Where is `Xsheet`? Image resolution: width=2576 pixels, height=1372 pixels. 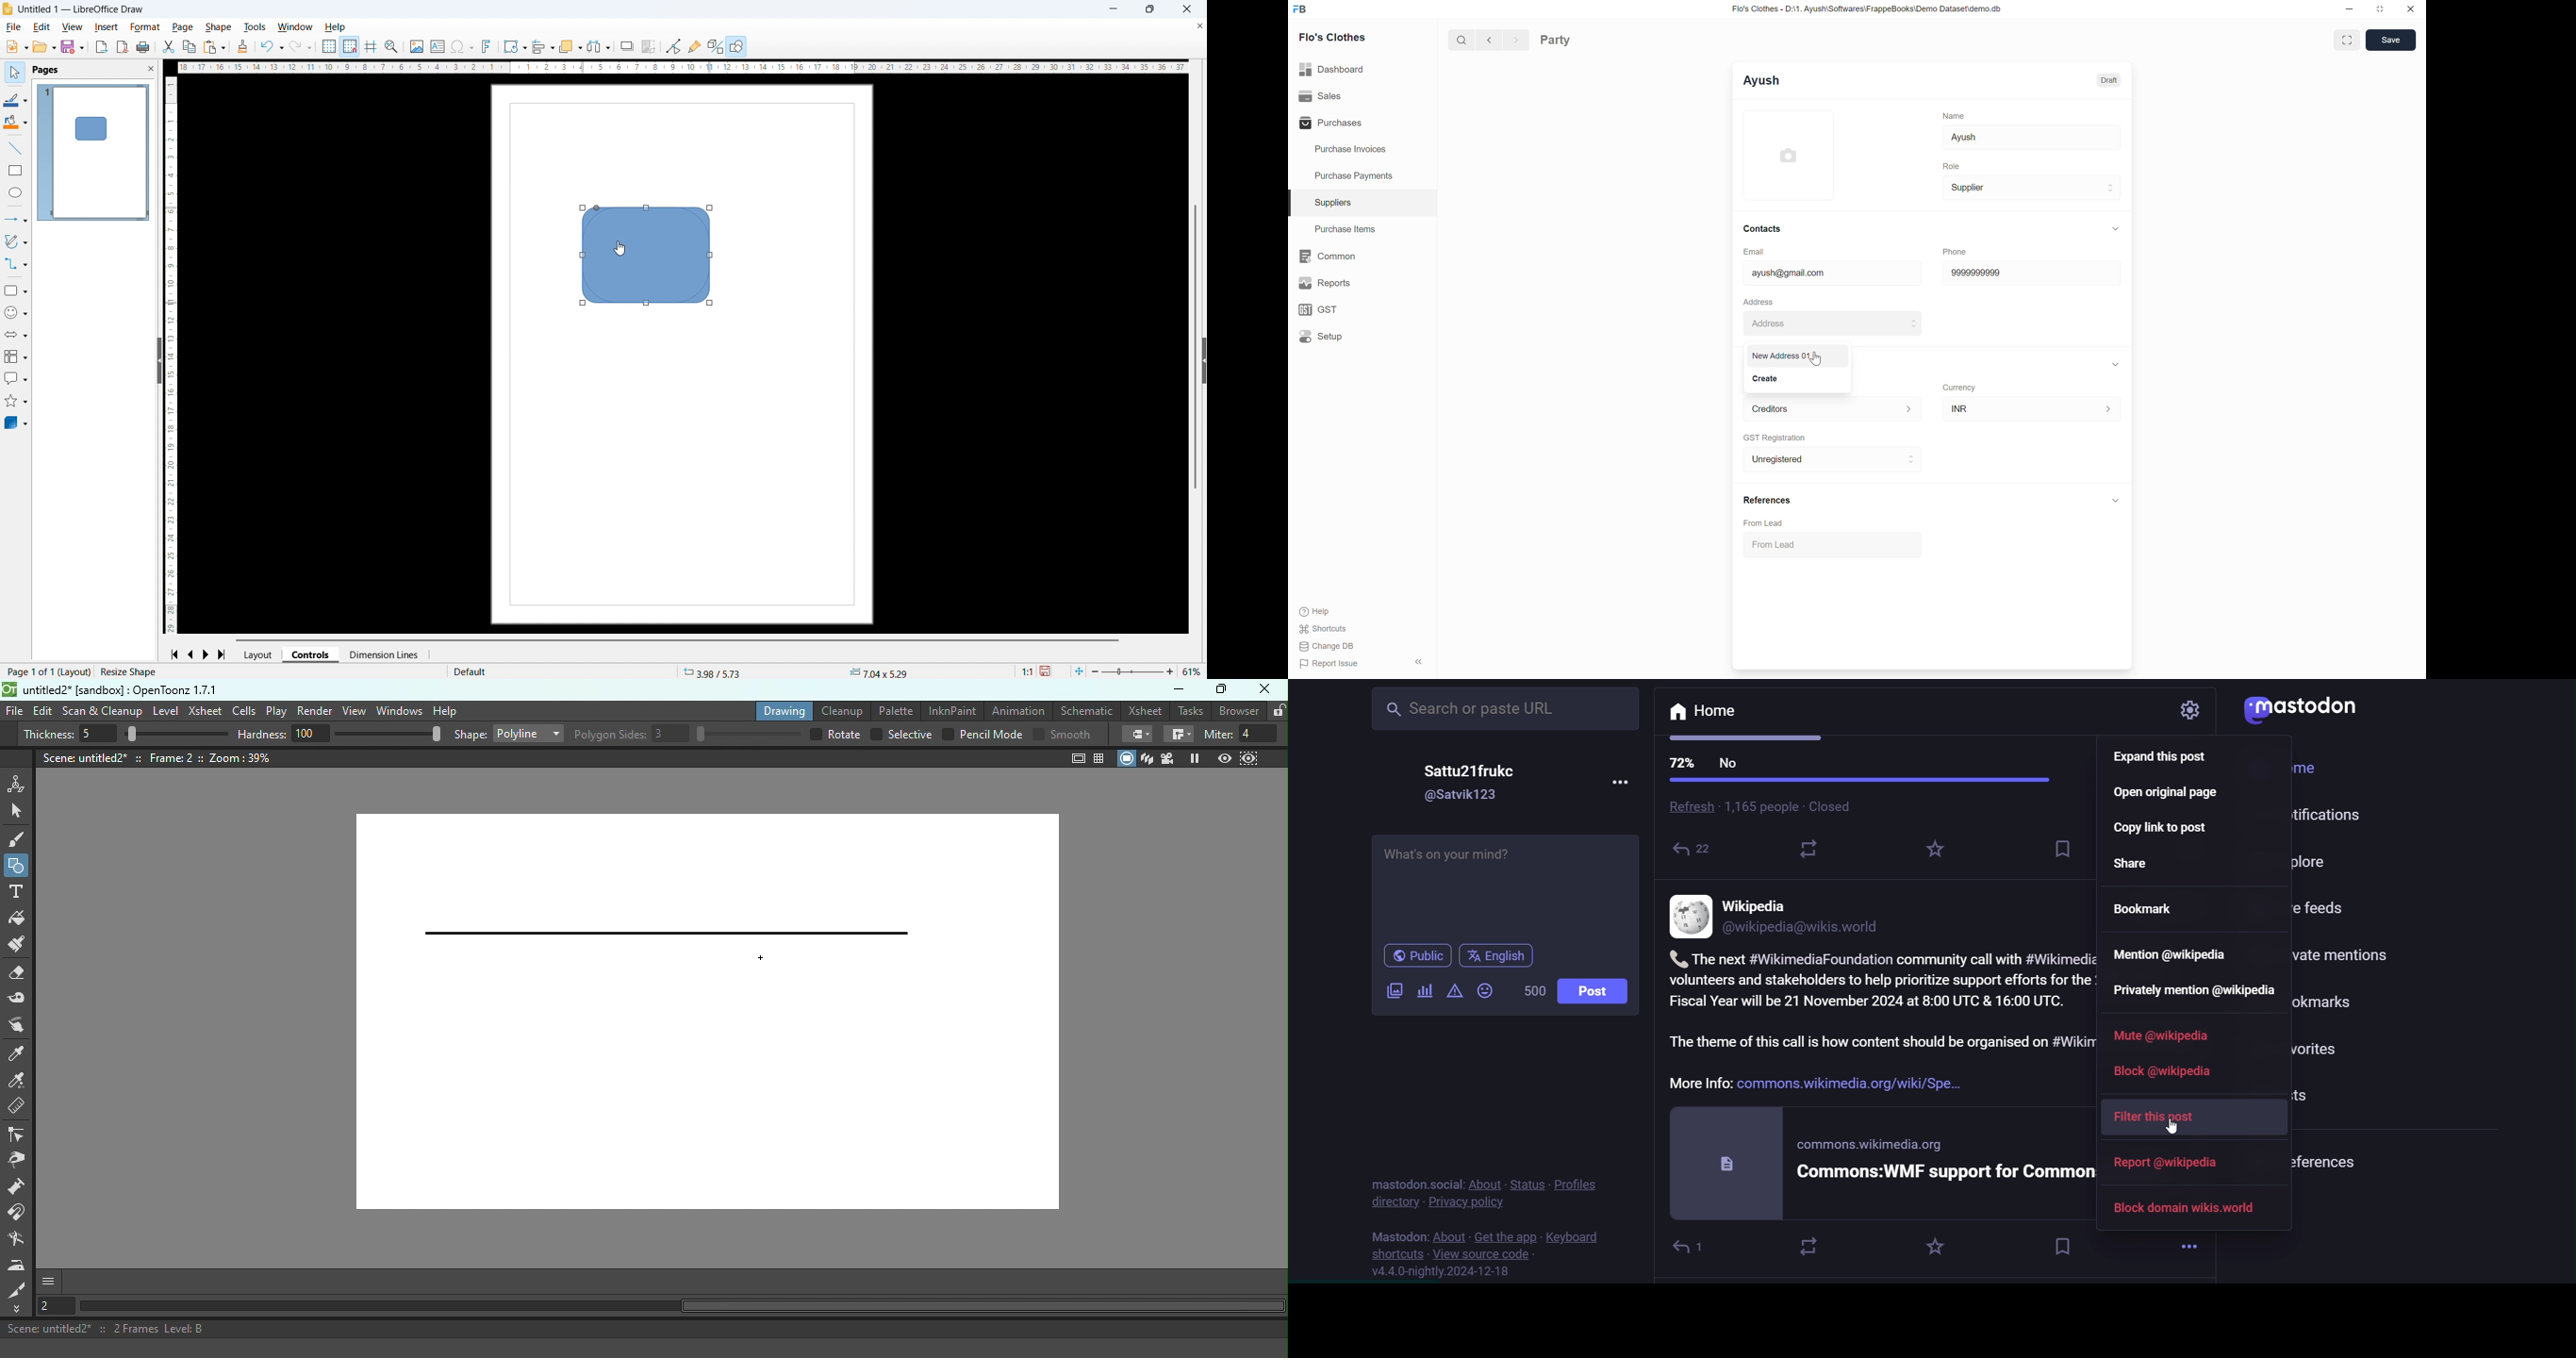 Xsheet is located at coordinates (206, 709).